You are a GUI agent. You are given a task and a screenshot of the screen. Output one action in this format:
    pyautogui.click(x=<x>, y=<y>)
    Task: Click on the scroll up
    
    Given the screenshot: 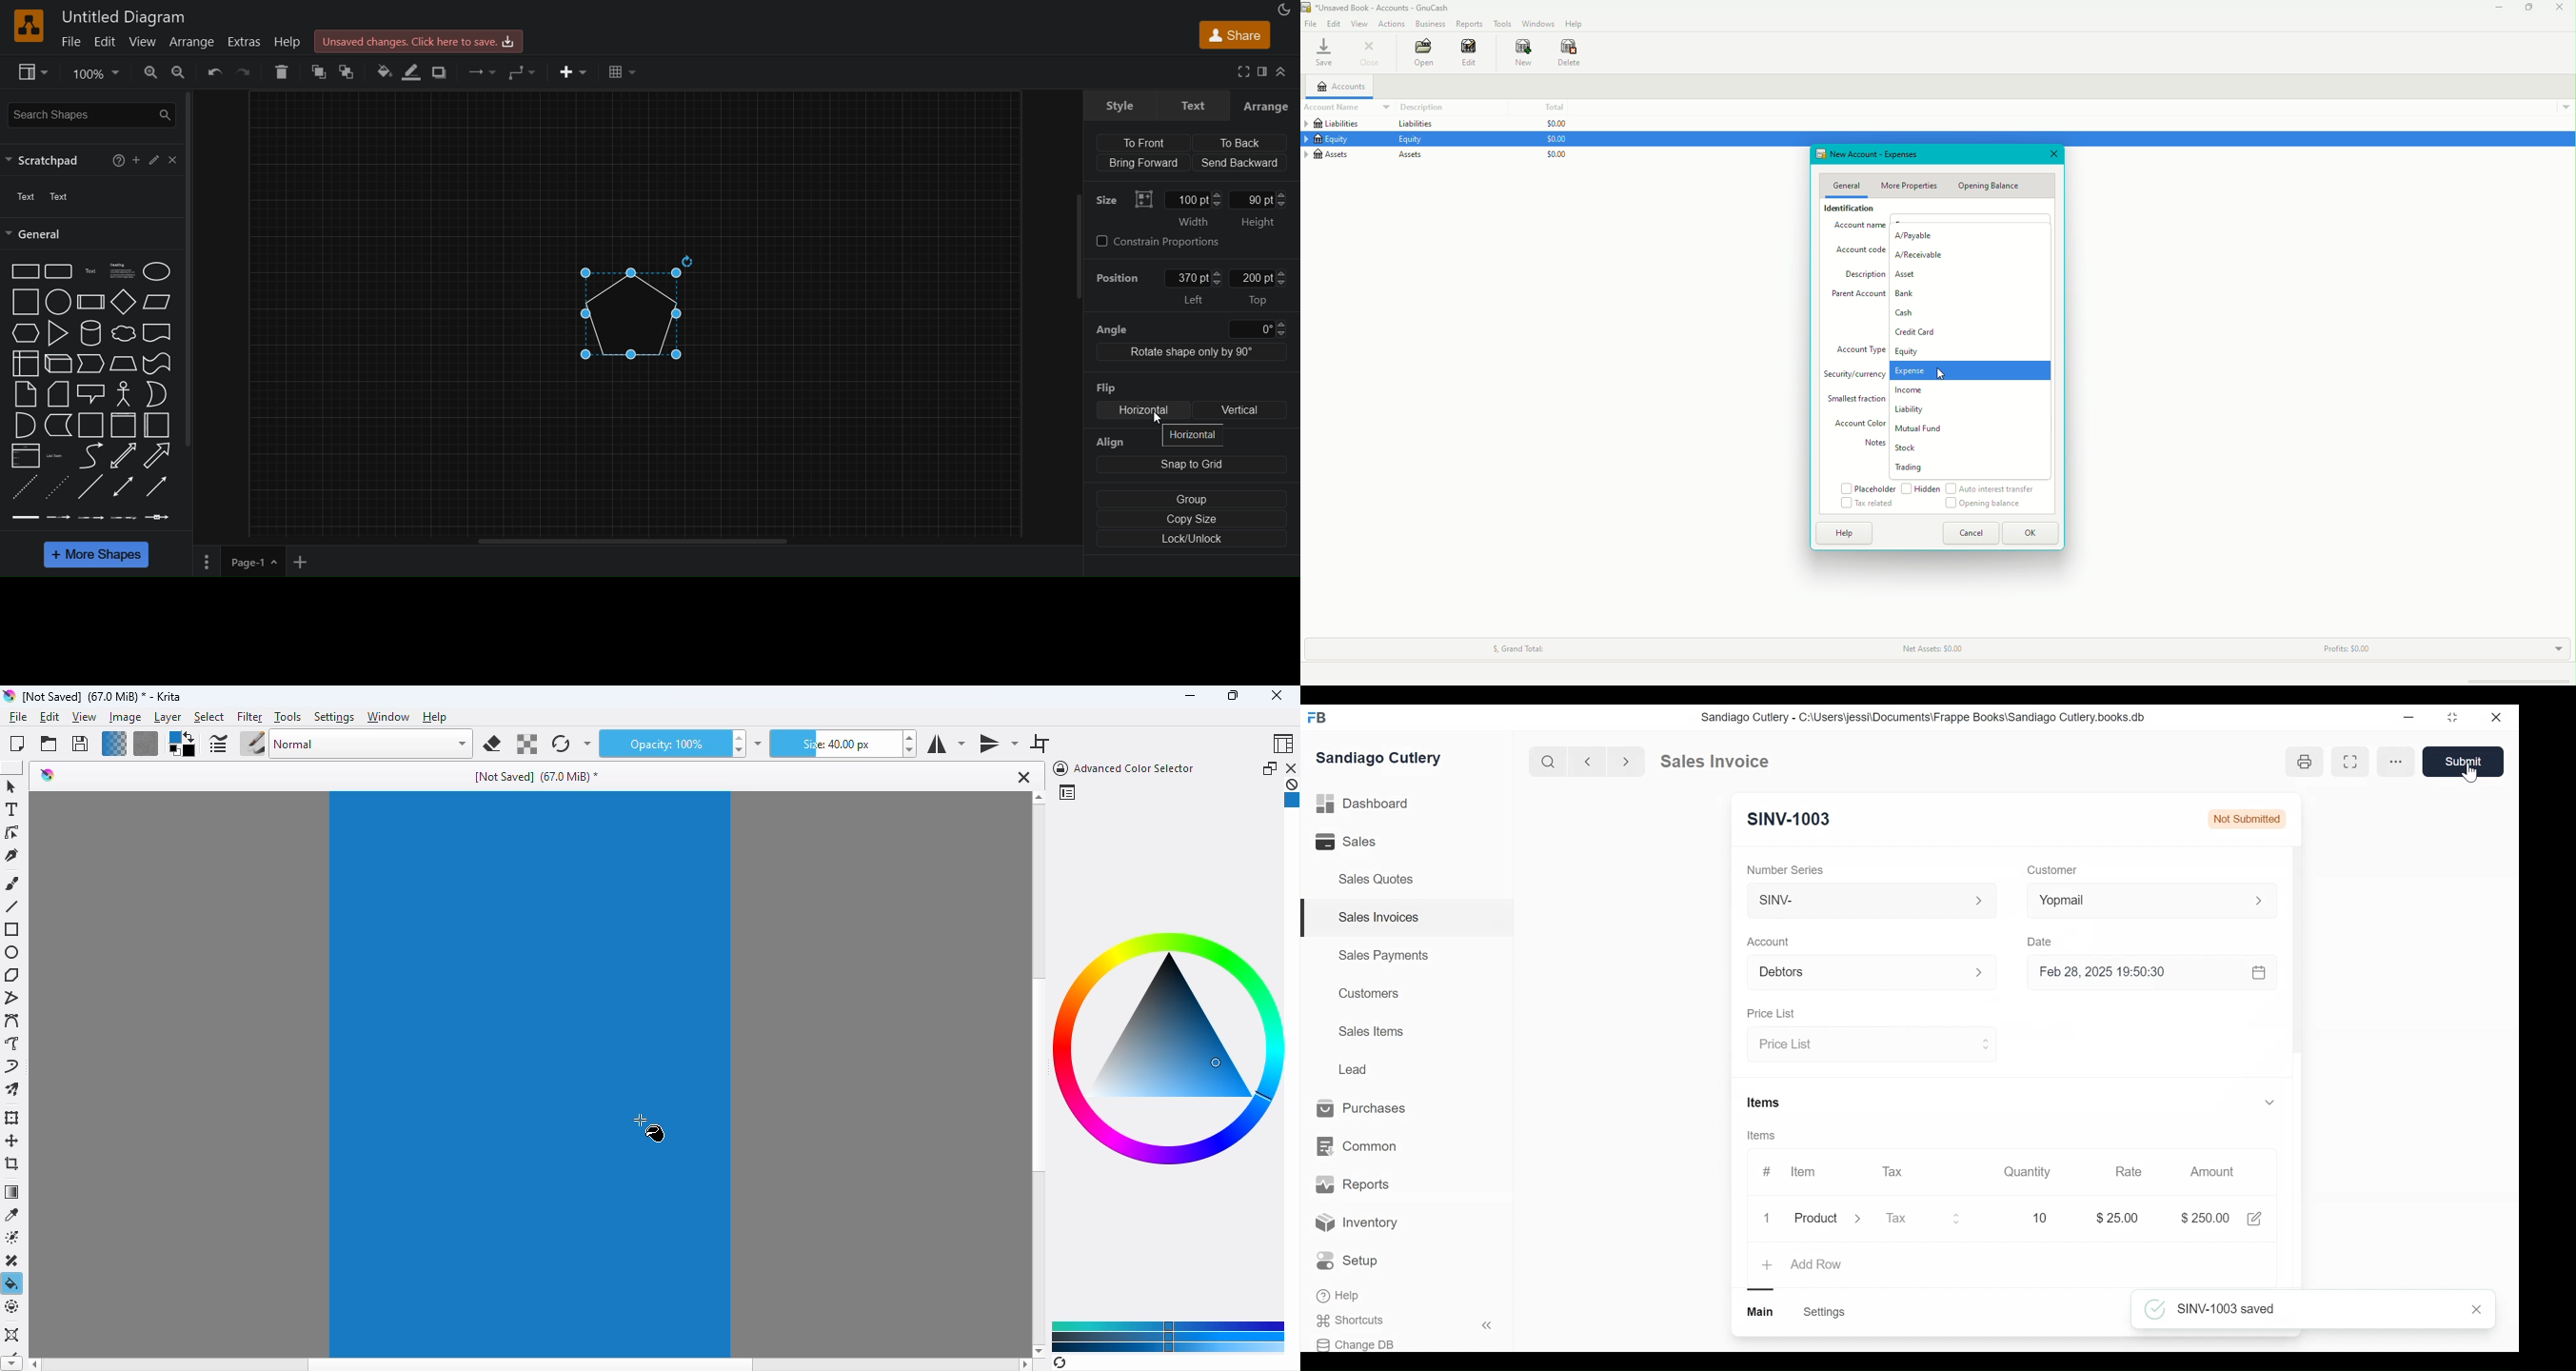 What is the action you would take?
    pyautogui.click(x=1039, y=798)
    